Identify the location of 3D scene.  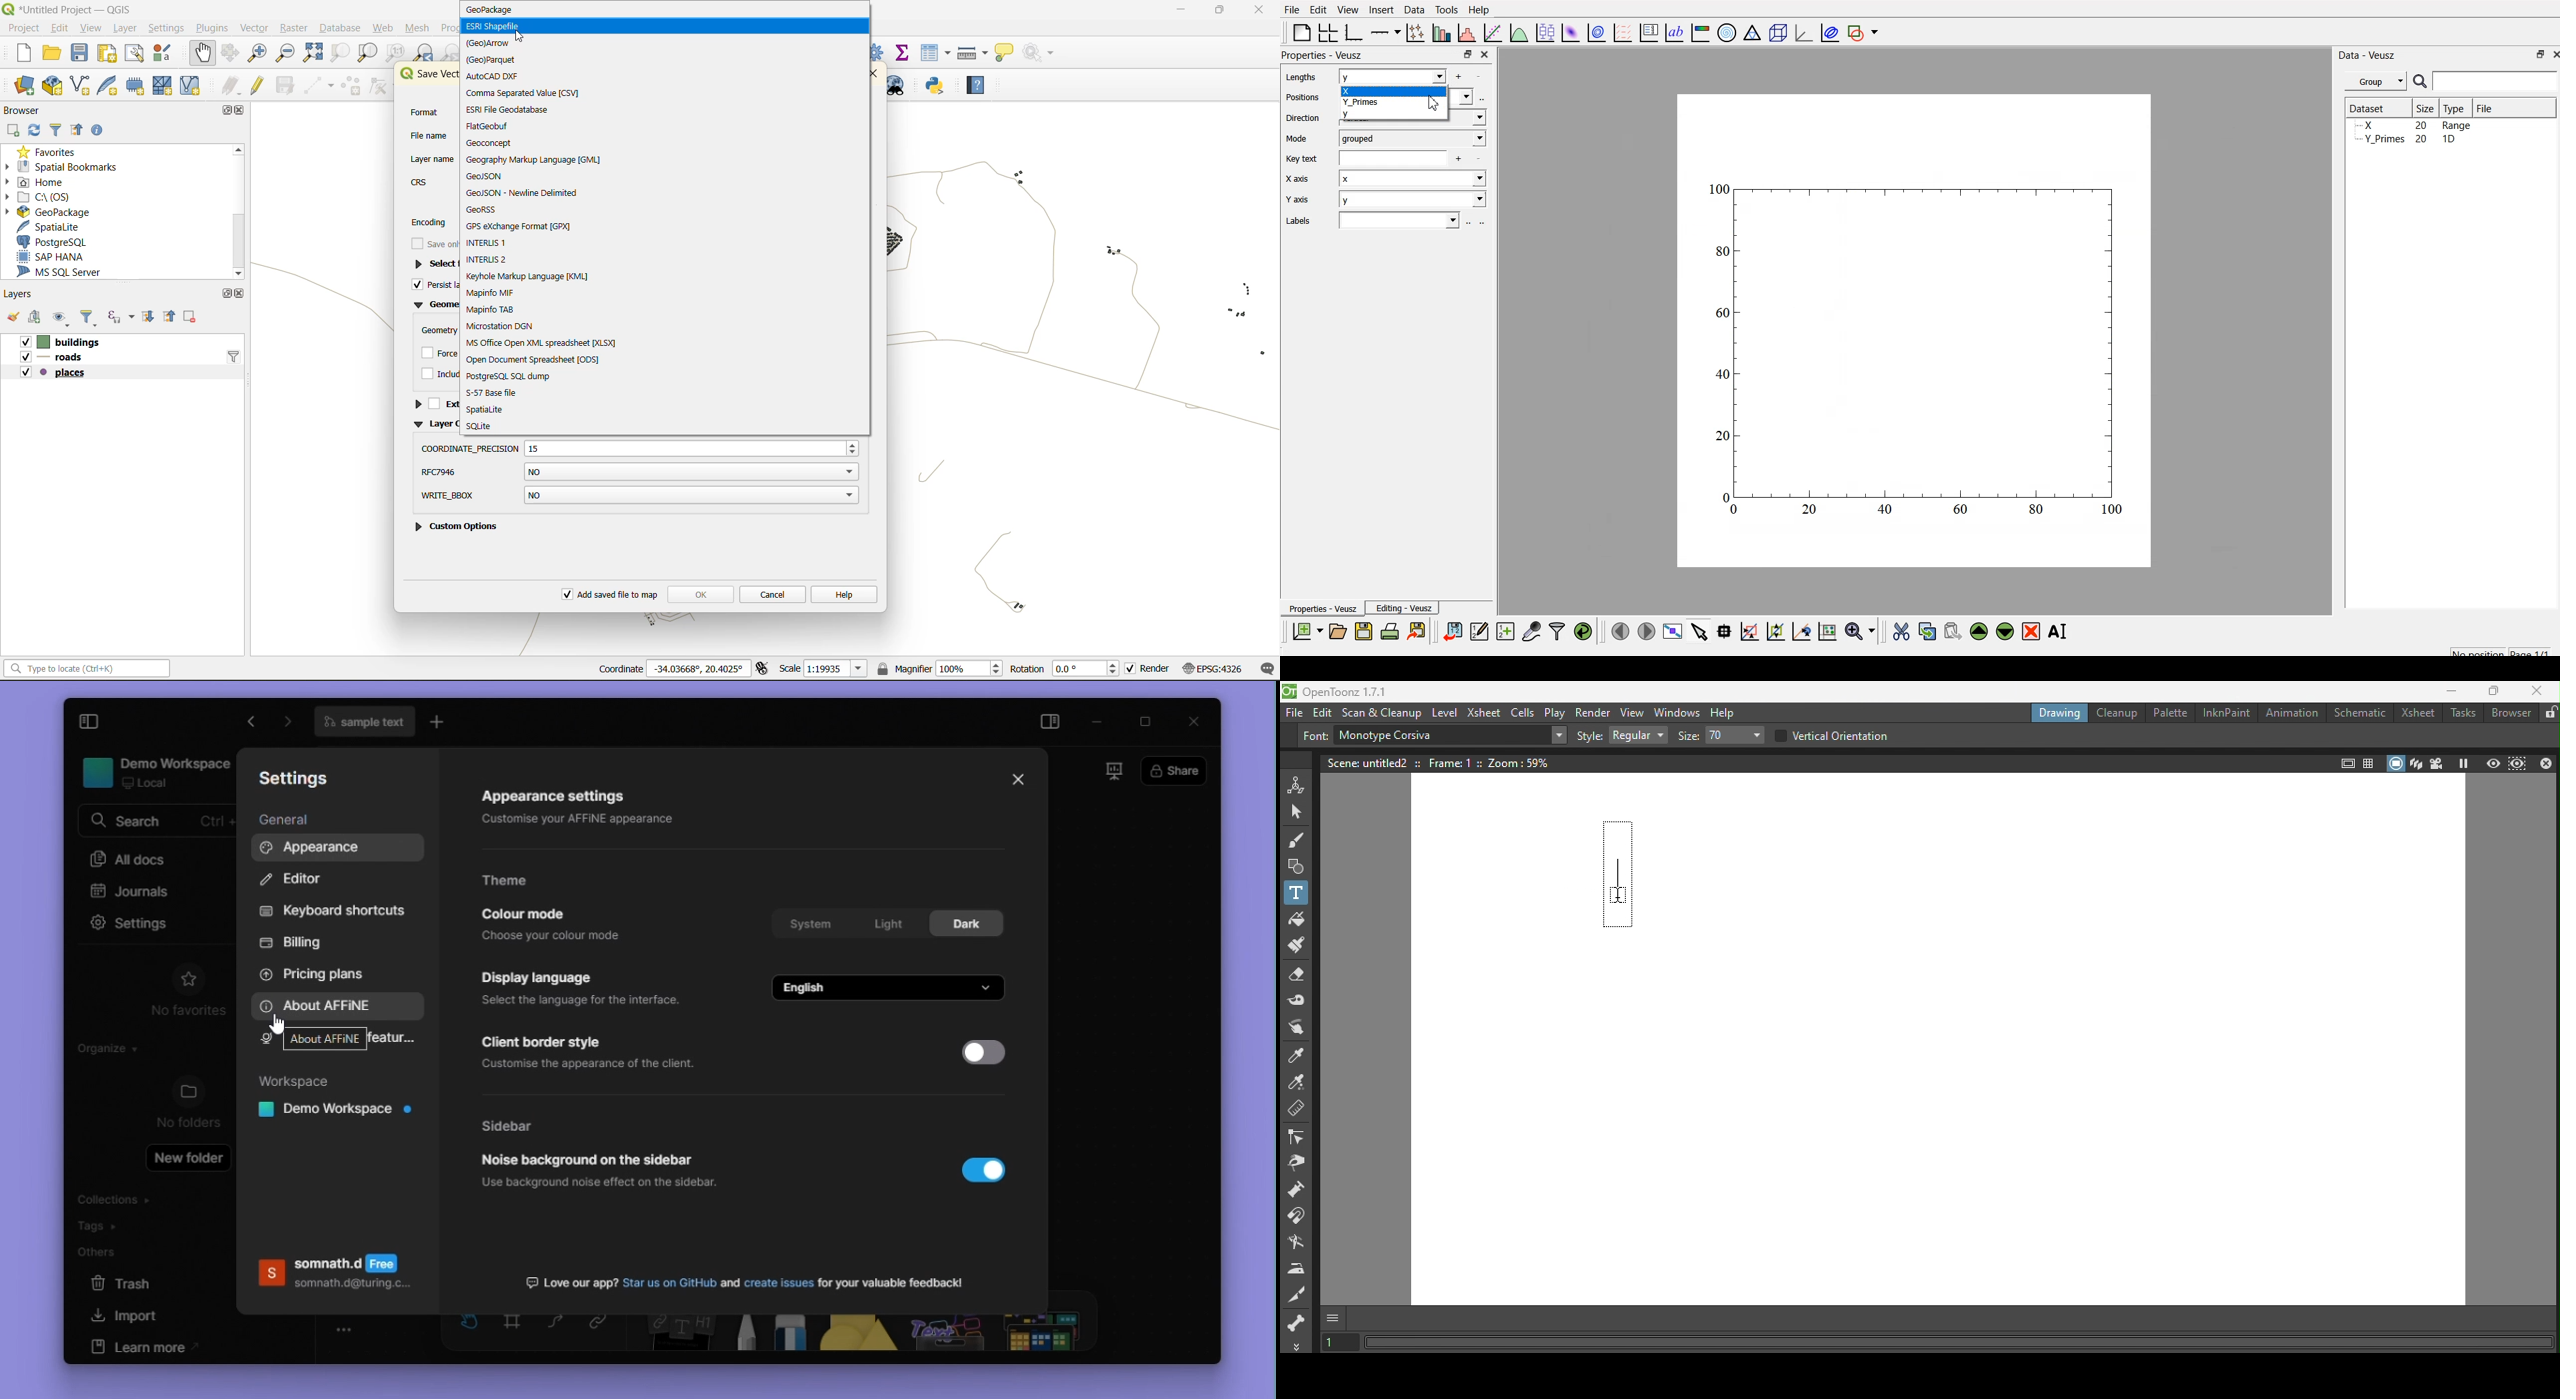
(1778, 34).